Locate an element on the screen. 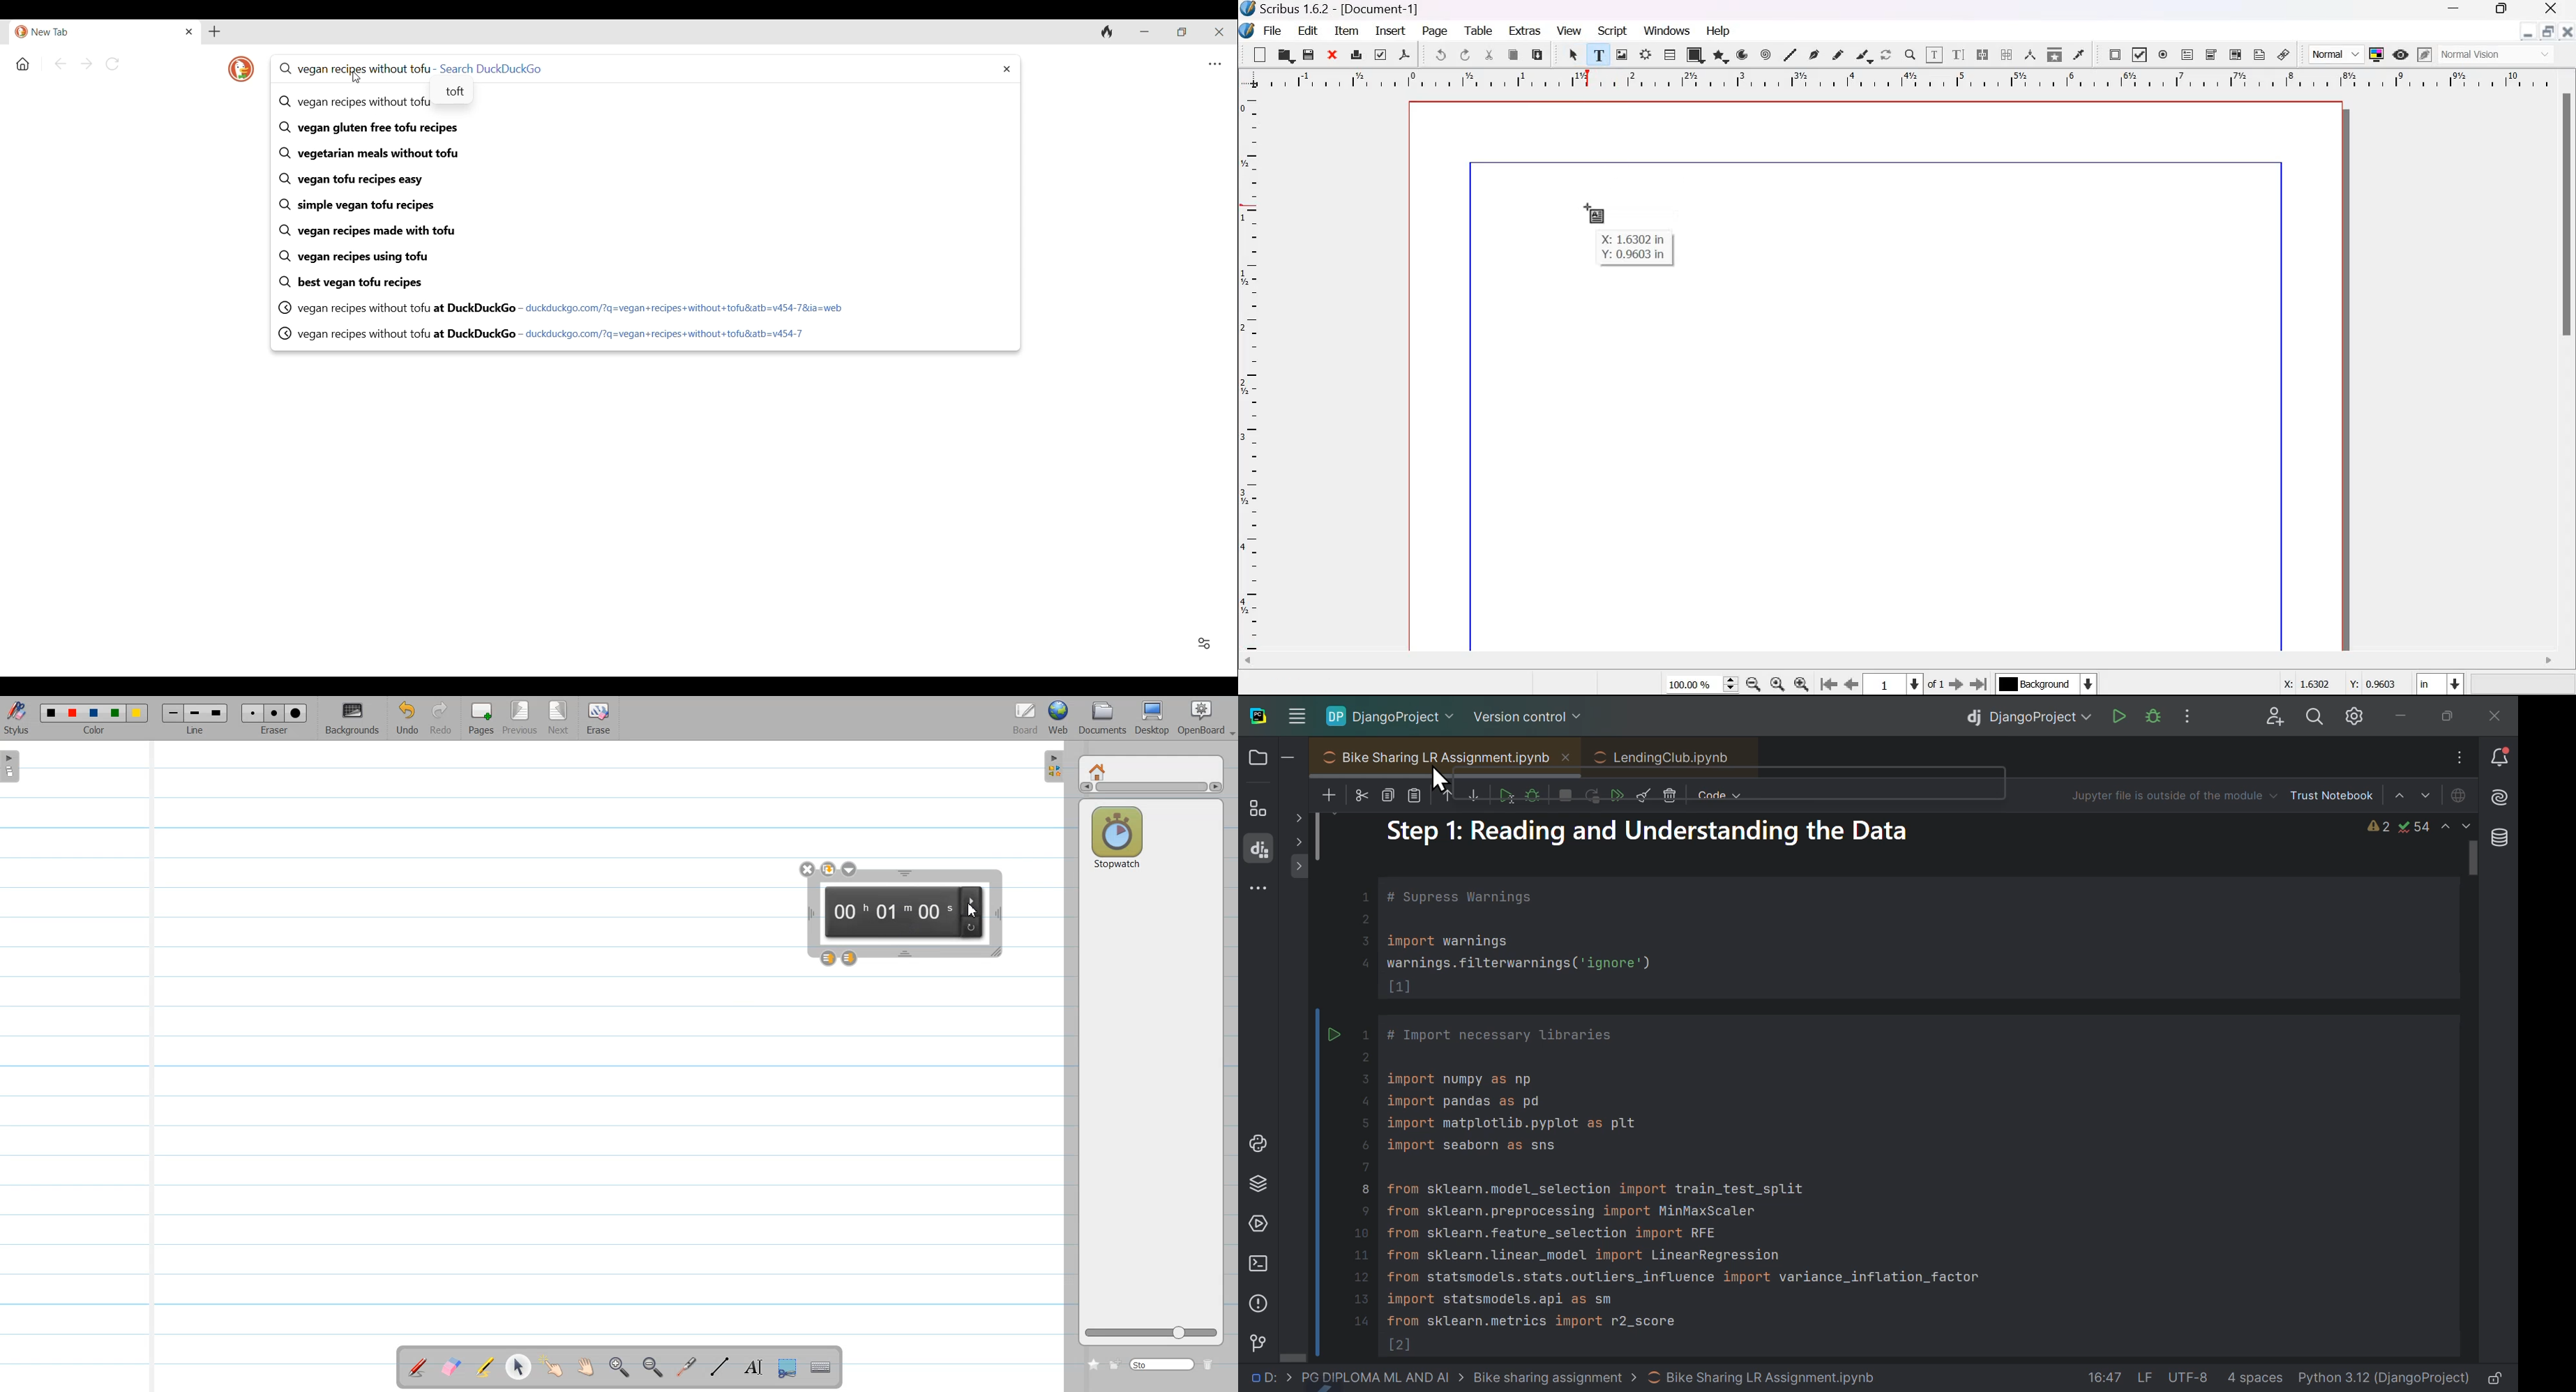  image render is located at coordinates (1623, 54).